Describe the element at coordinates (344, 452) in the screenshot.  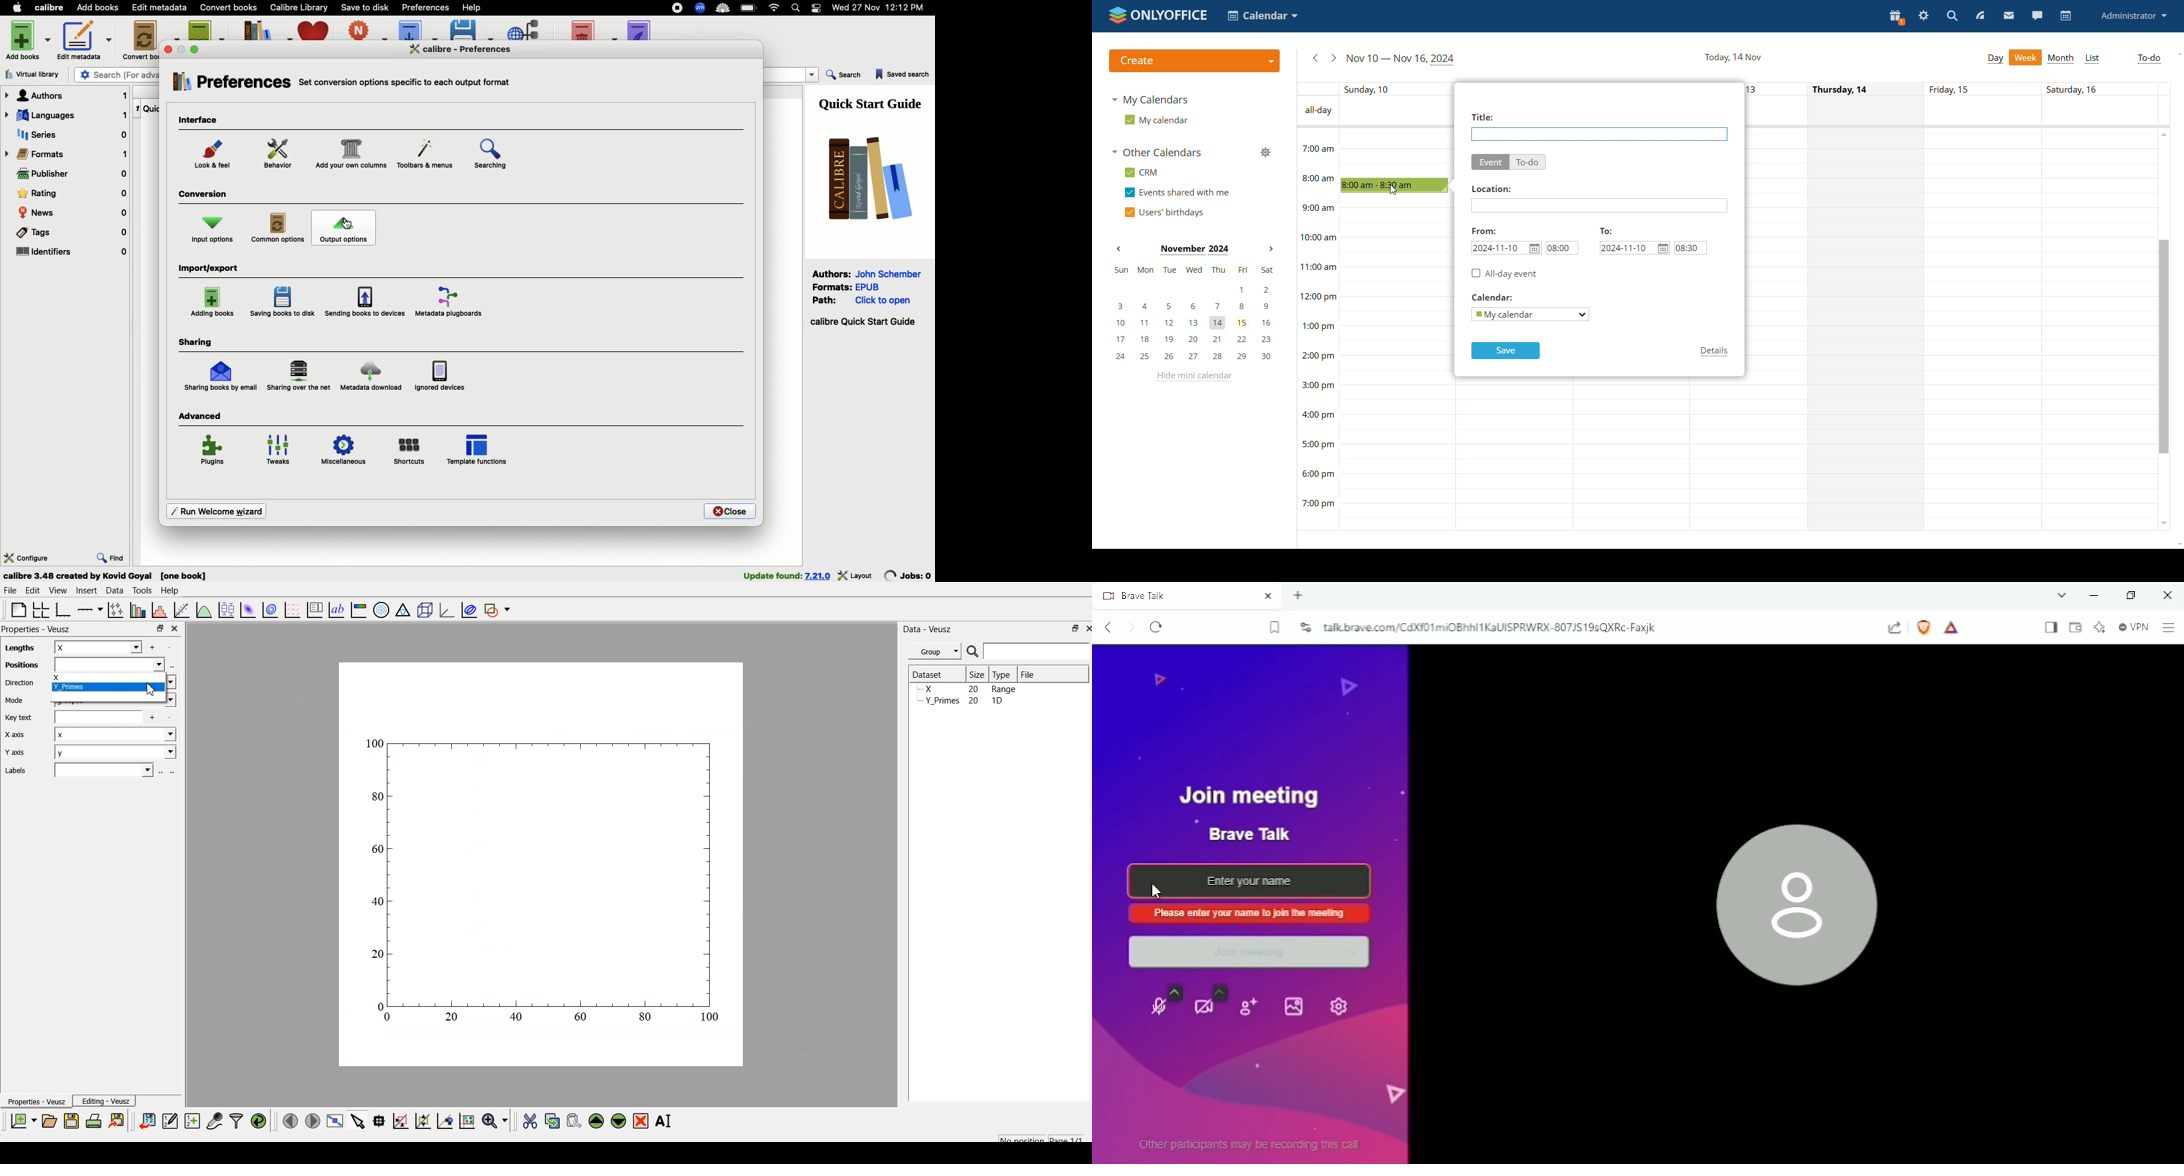
I see `Miscellaneous` at that location.